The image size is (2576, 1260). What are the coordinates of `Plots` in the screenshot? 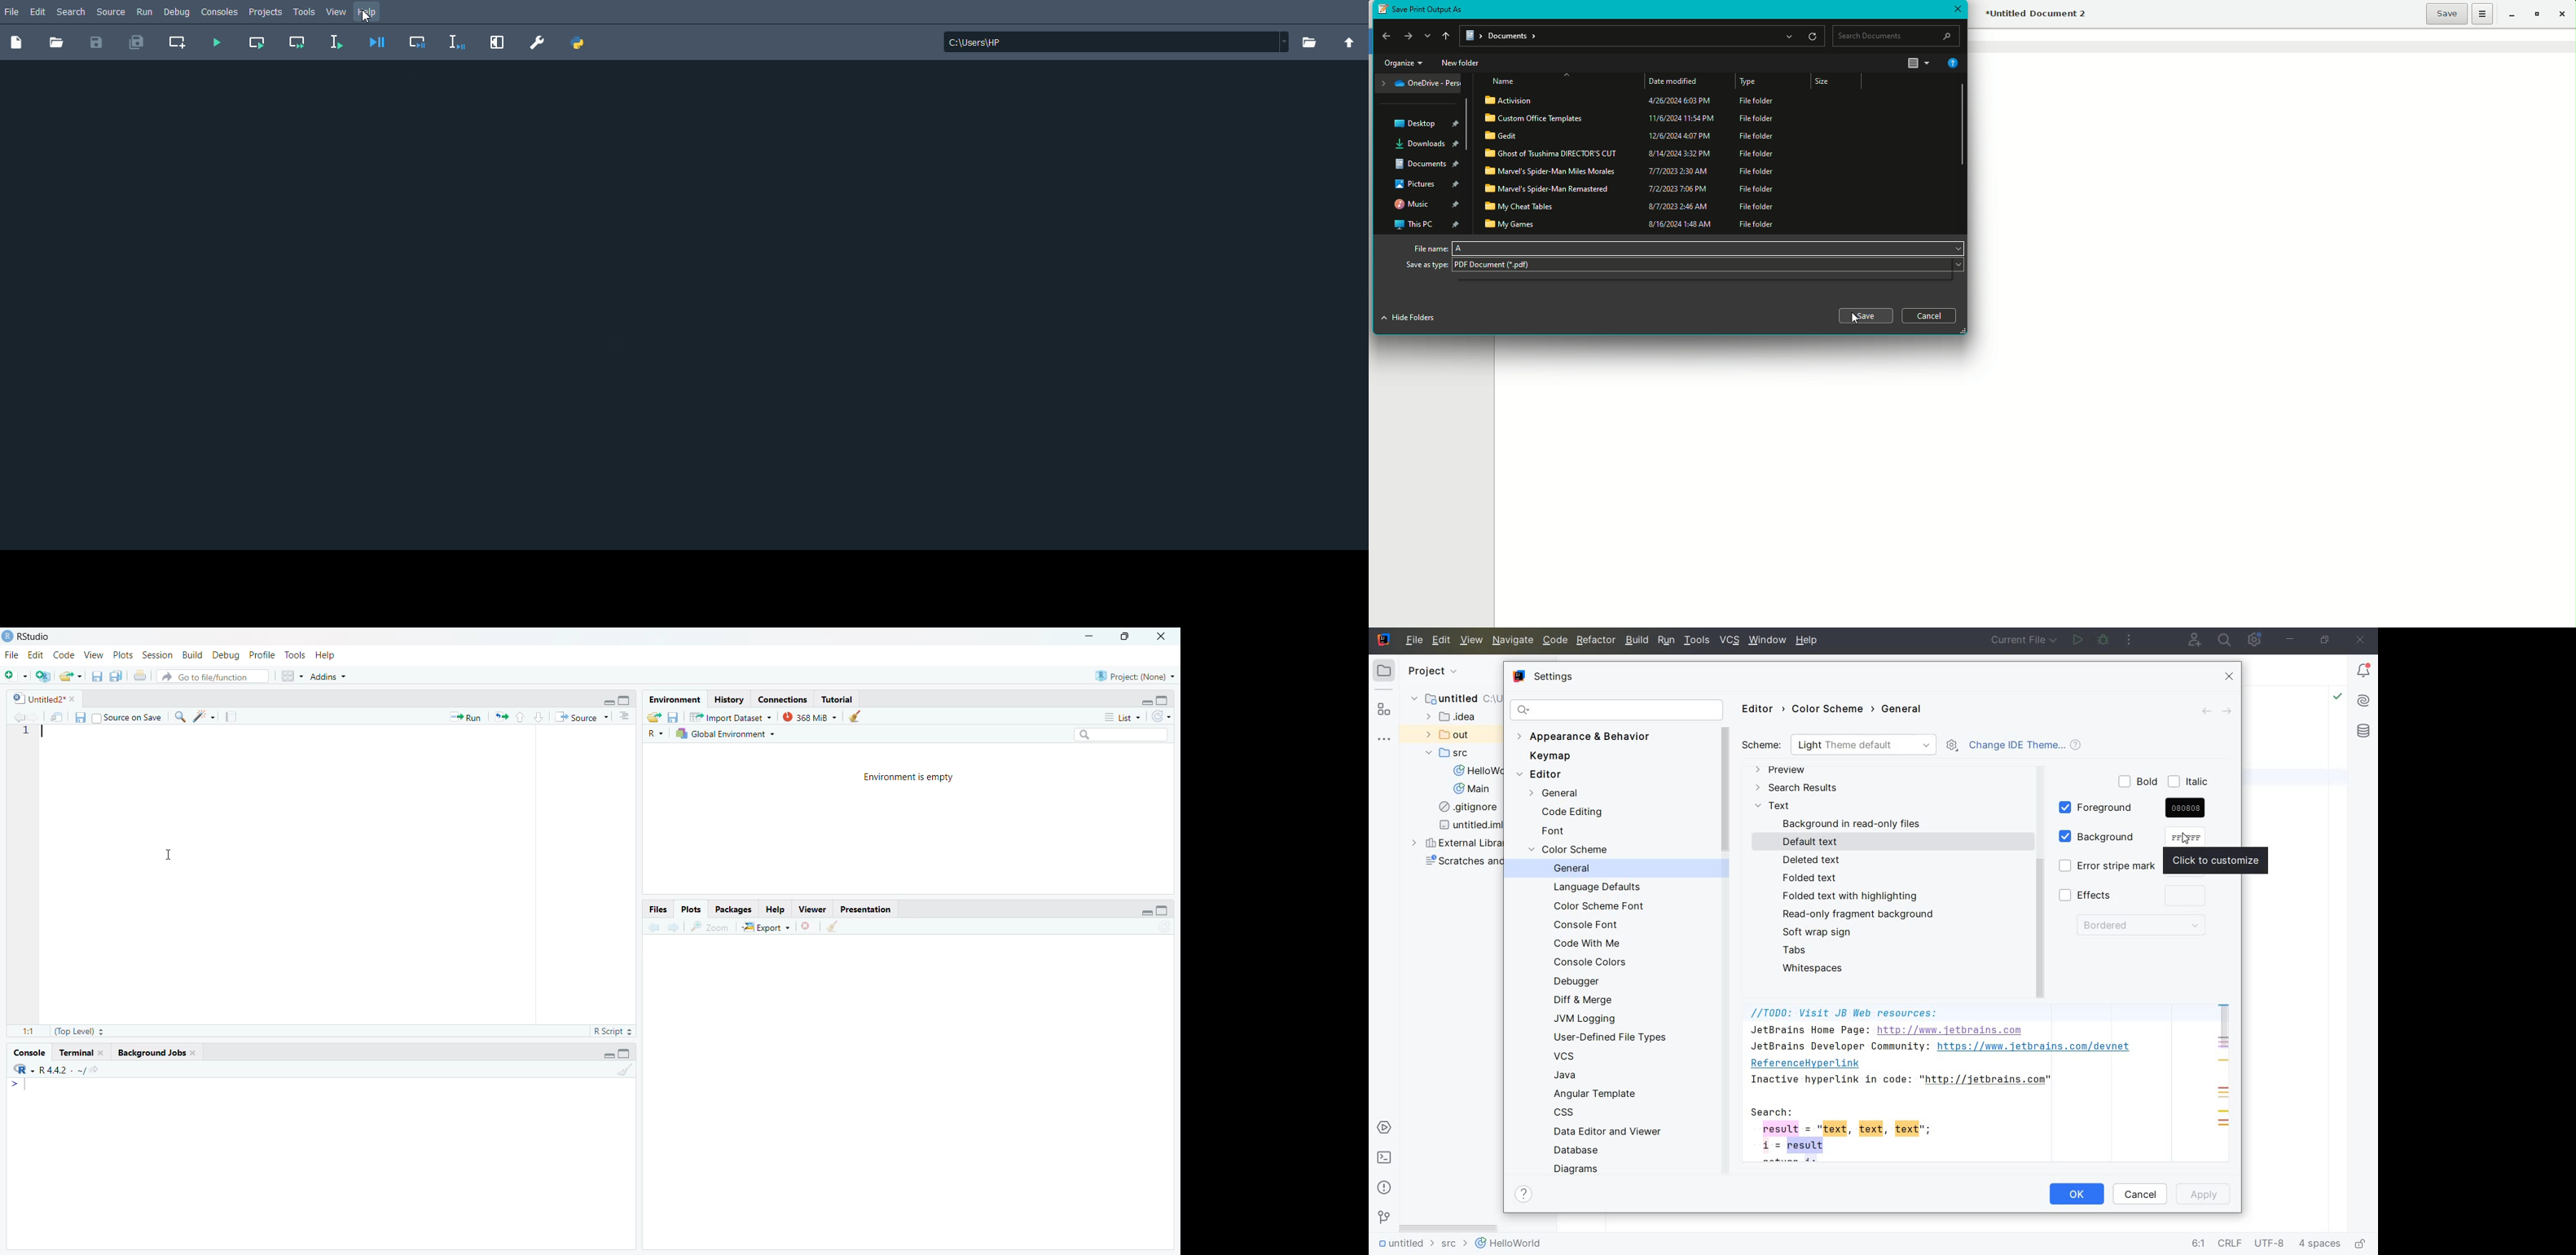 It's located at (691, 909).